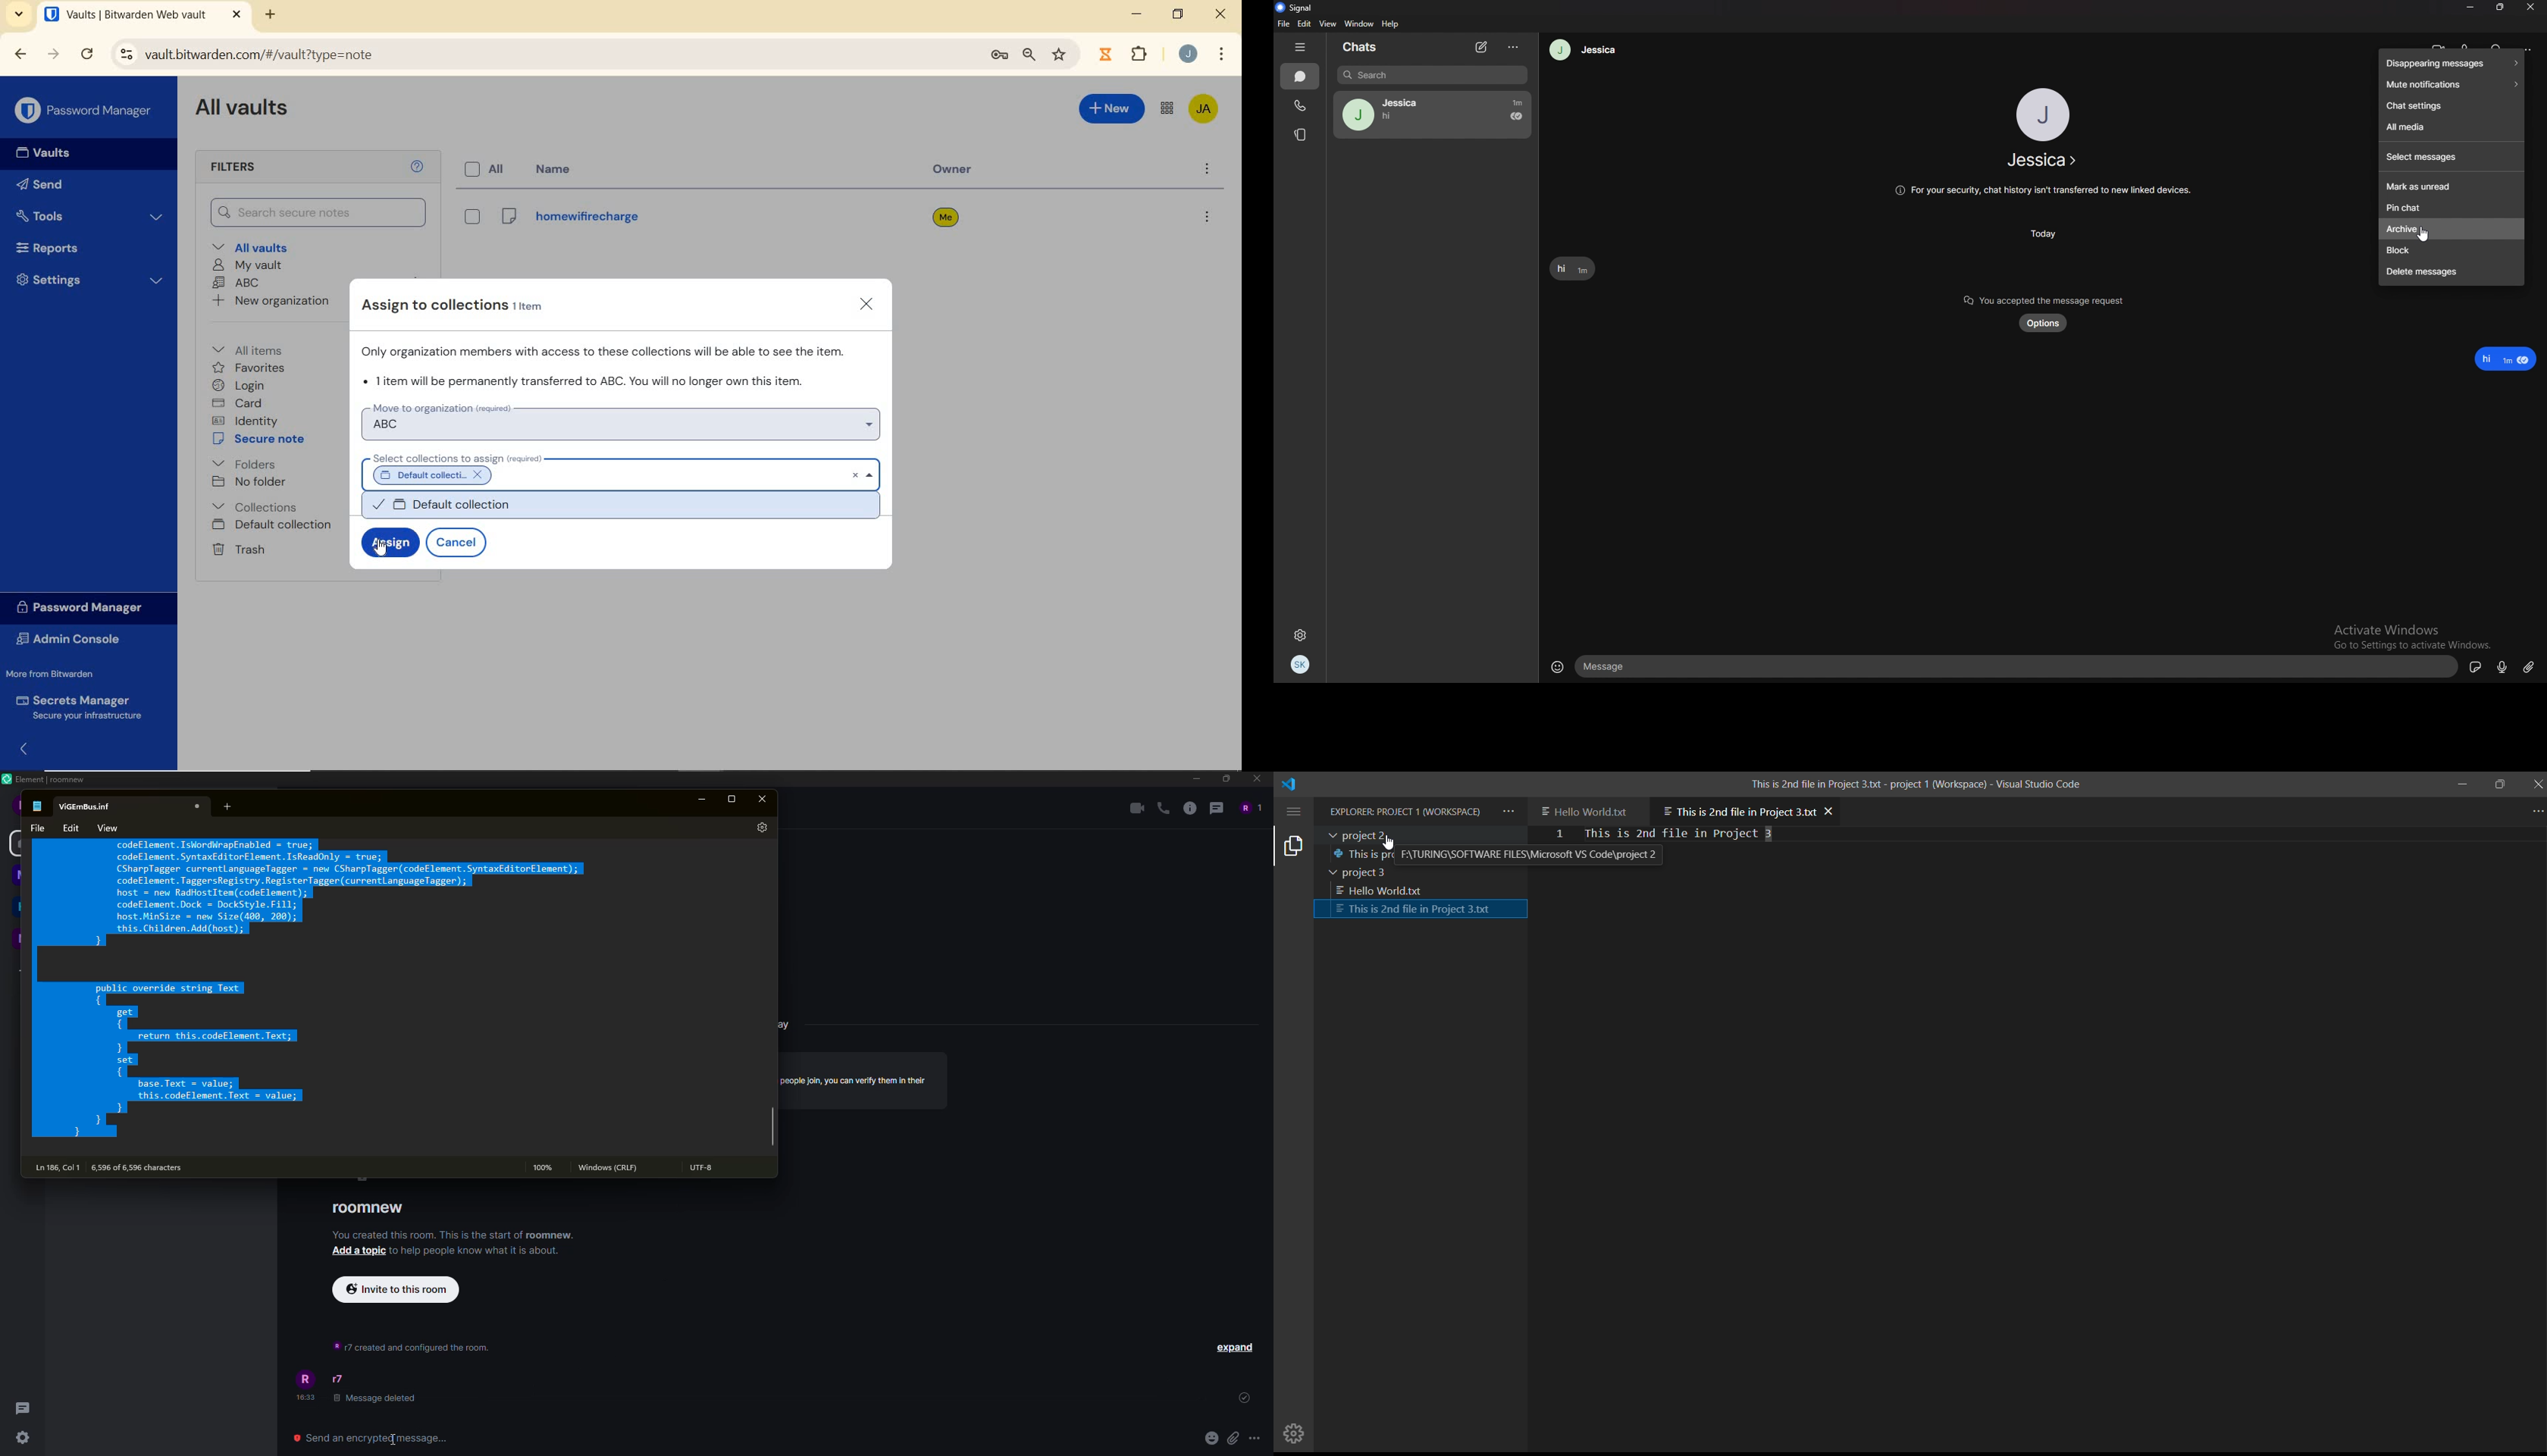 The width and height of the screenshot is (2548, 1456). Describe the element at coordinates (2471, 7) in the screenshot. I see `Minimize` at that location.